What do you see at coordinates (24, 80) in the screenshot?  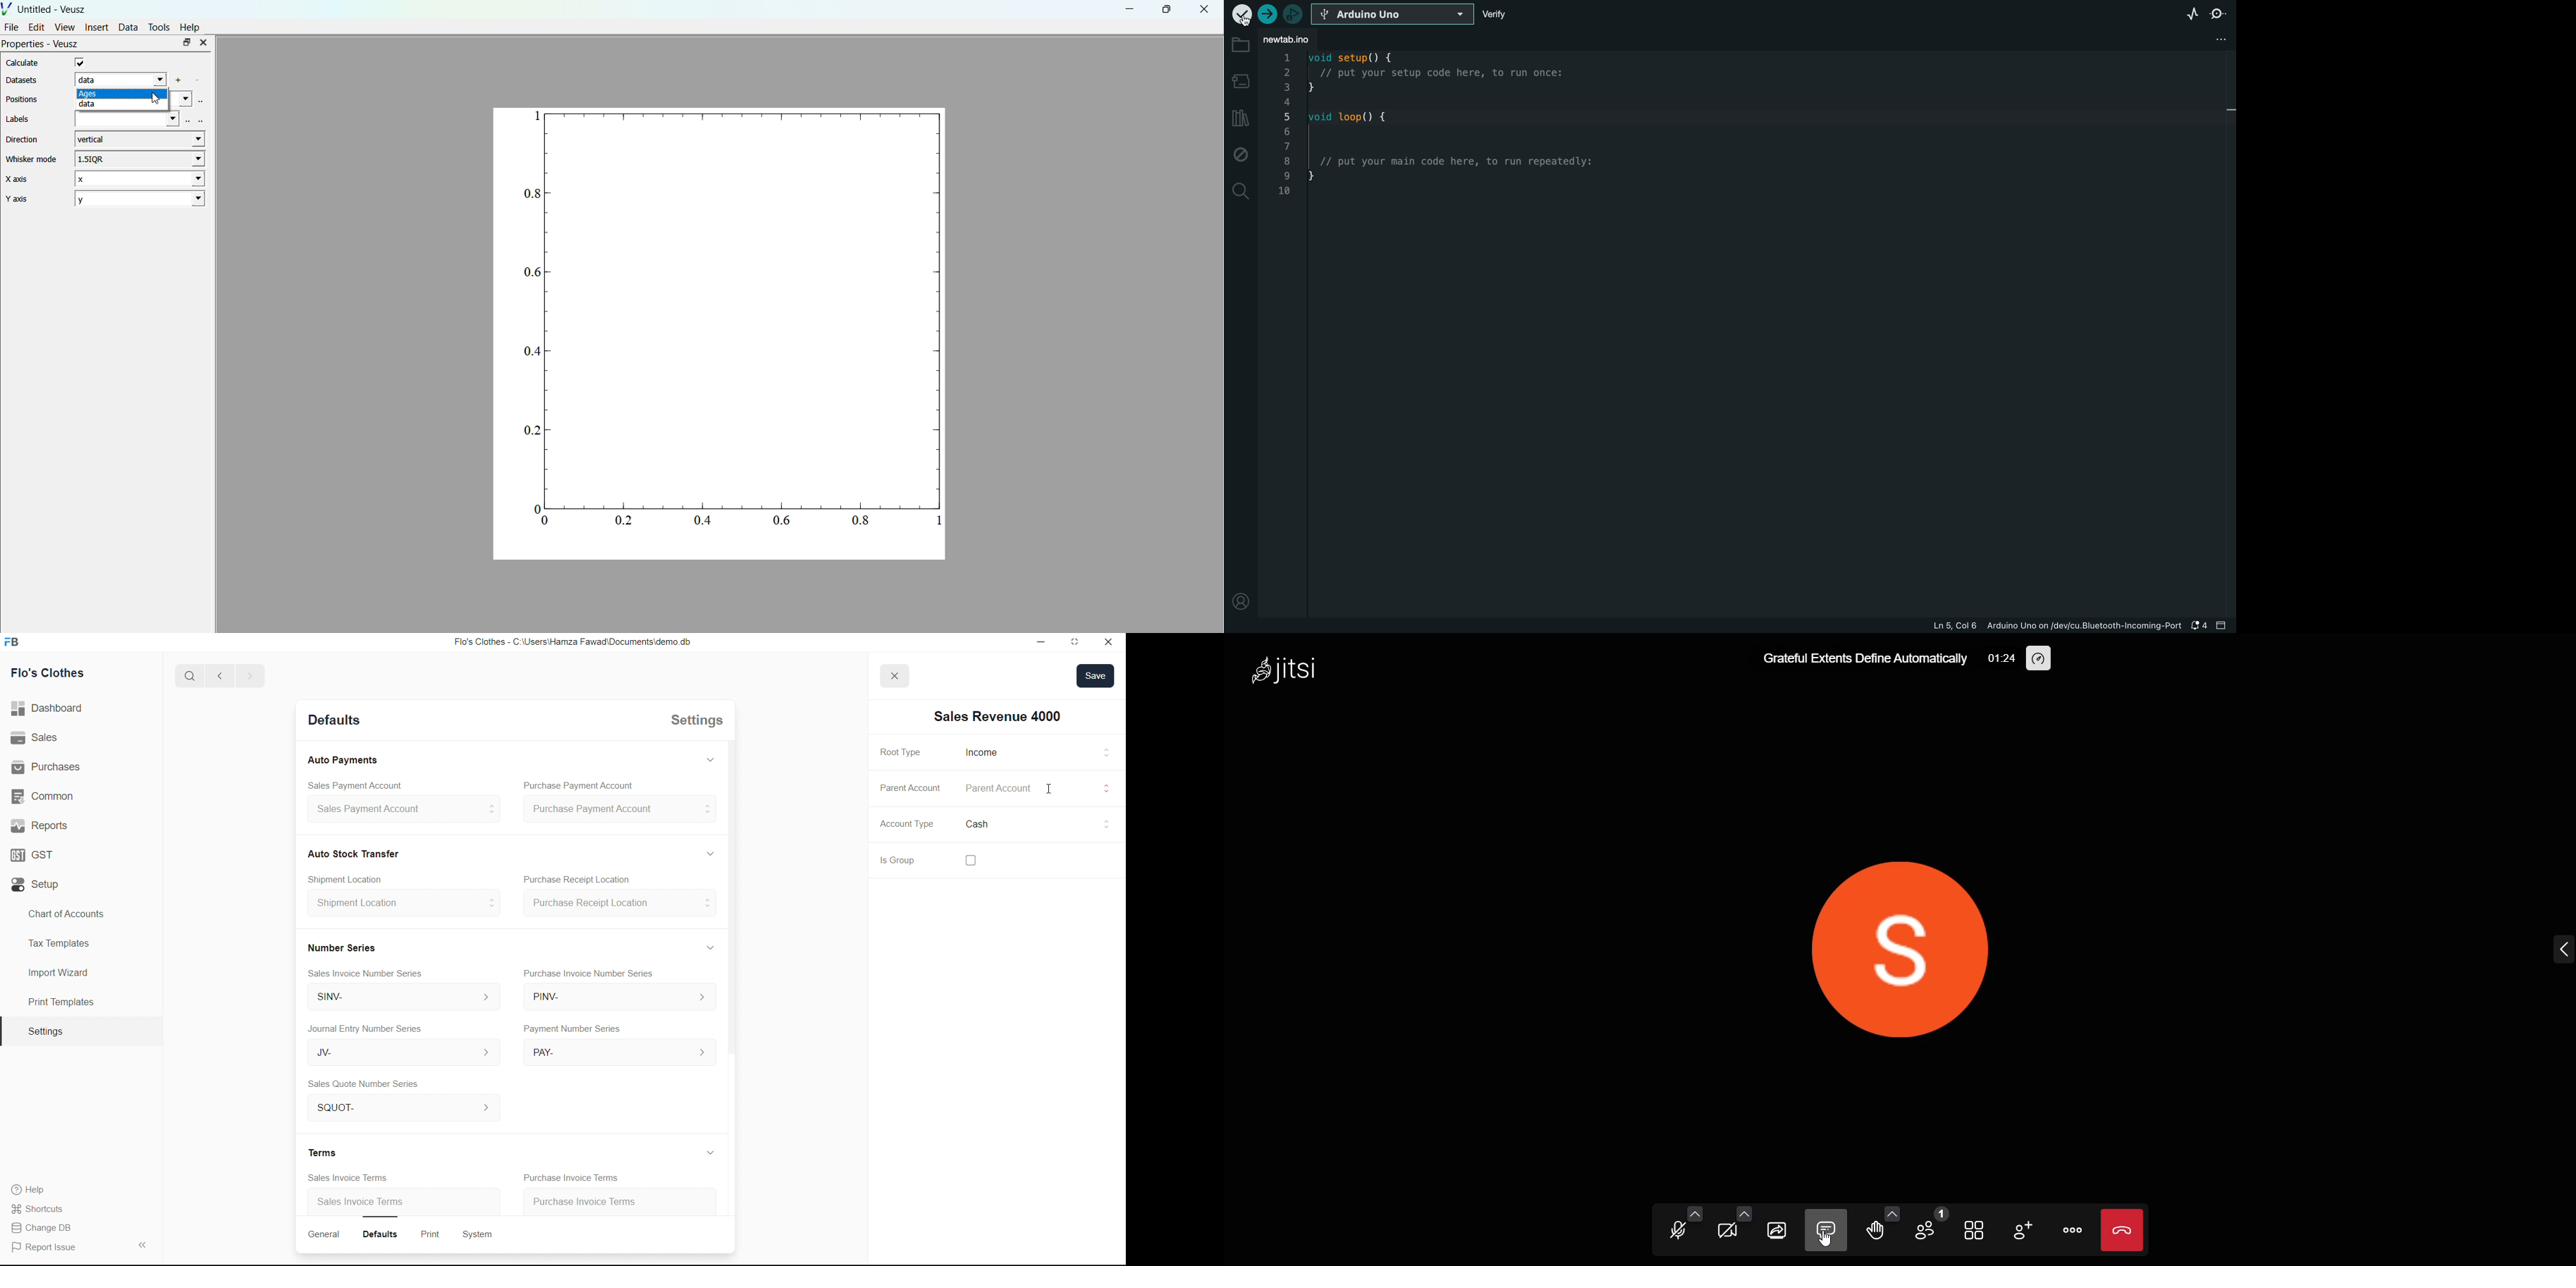 I see `Datasets` at bounding box center [24, 80].